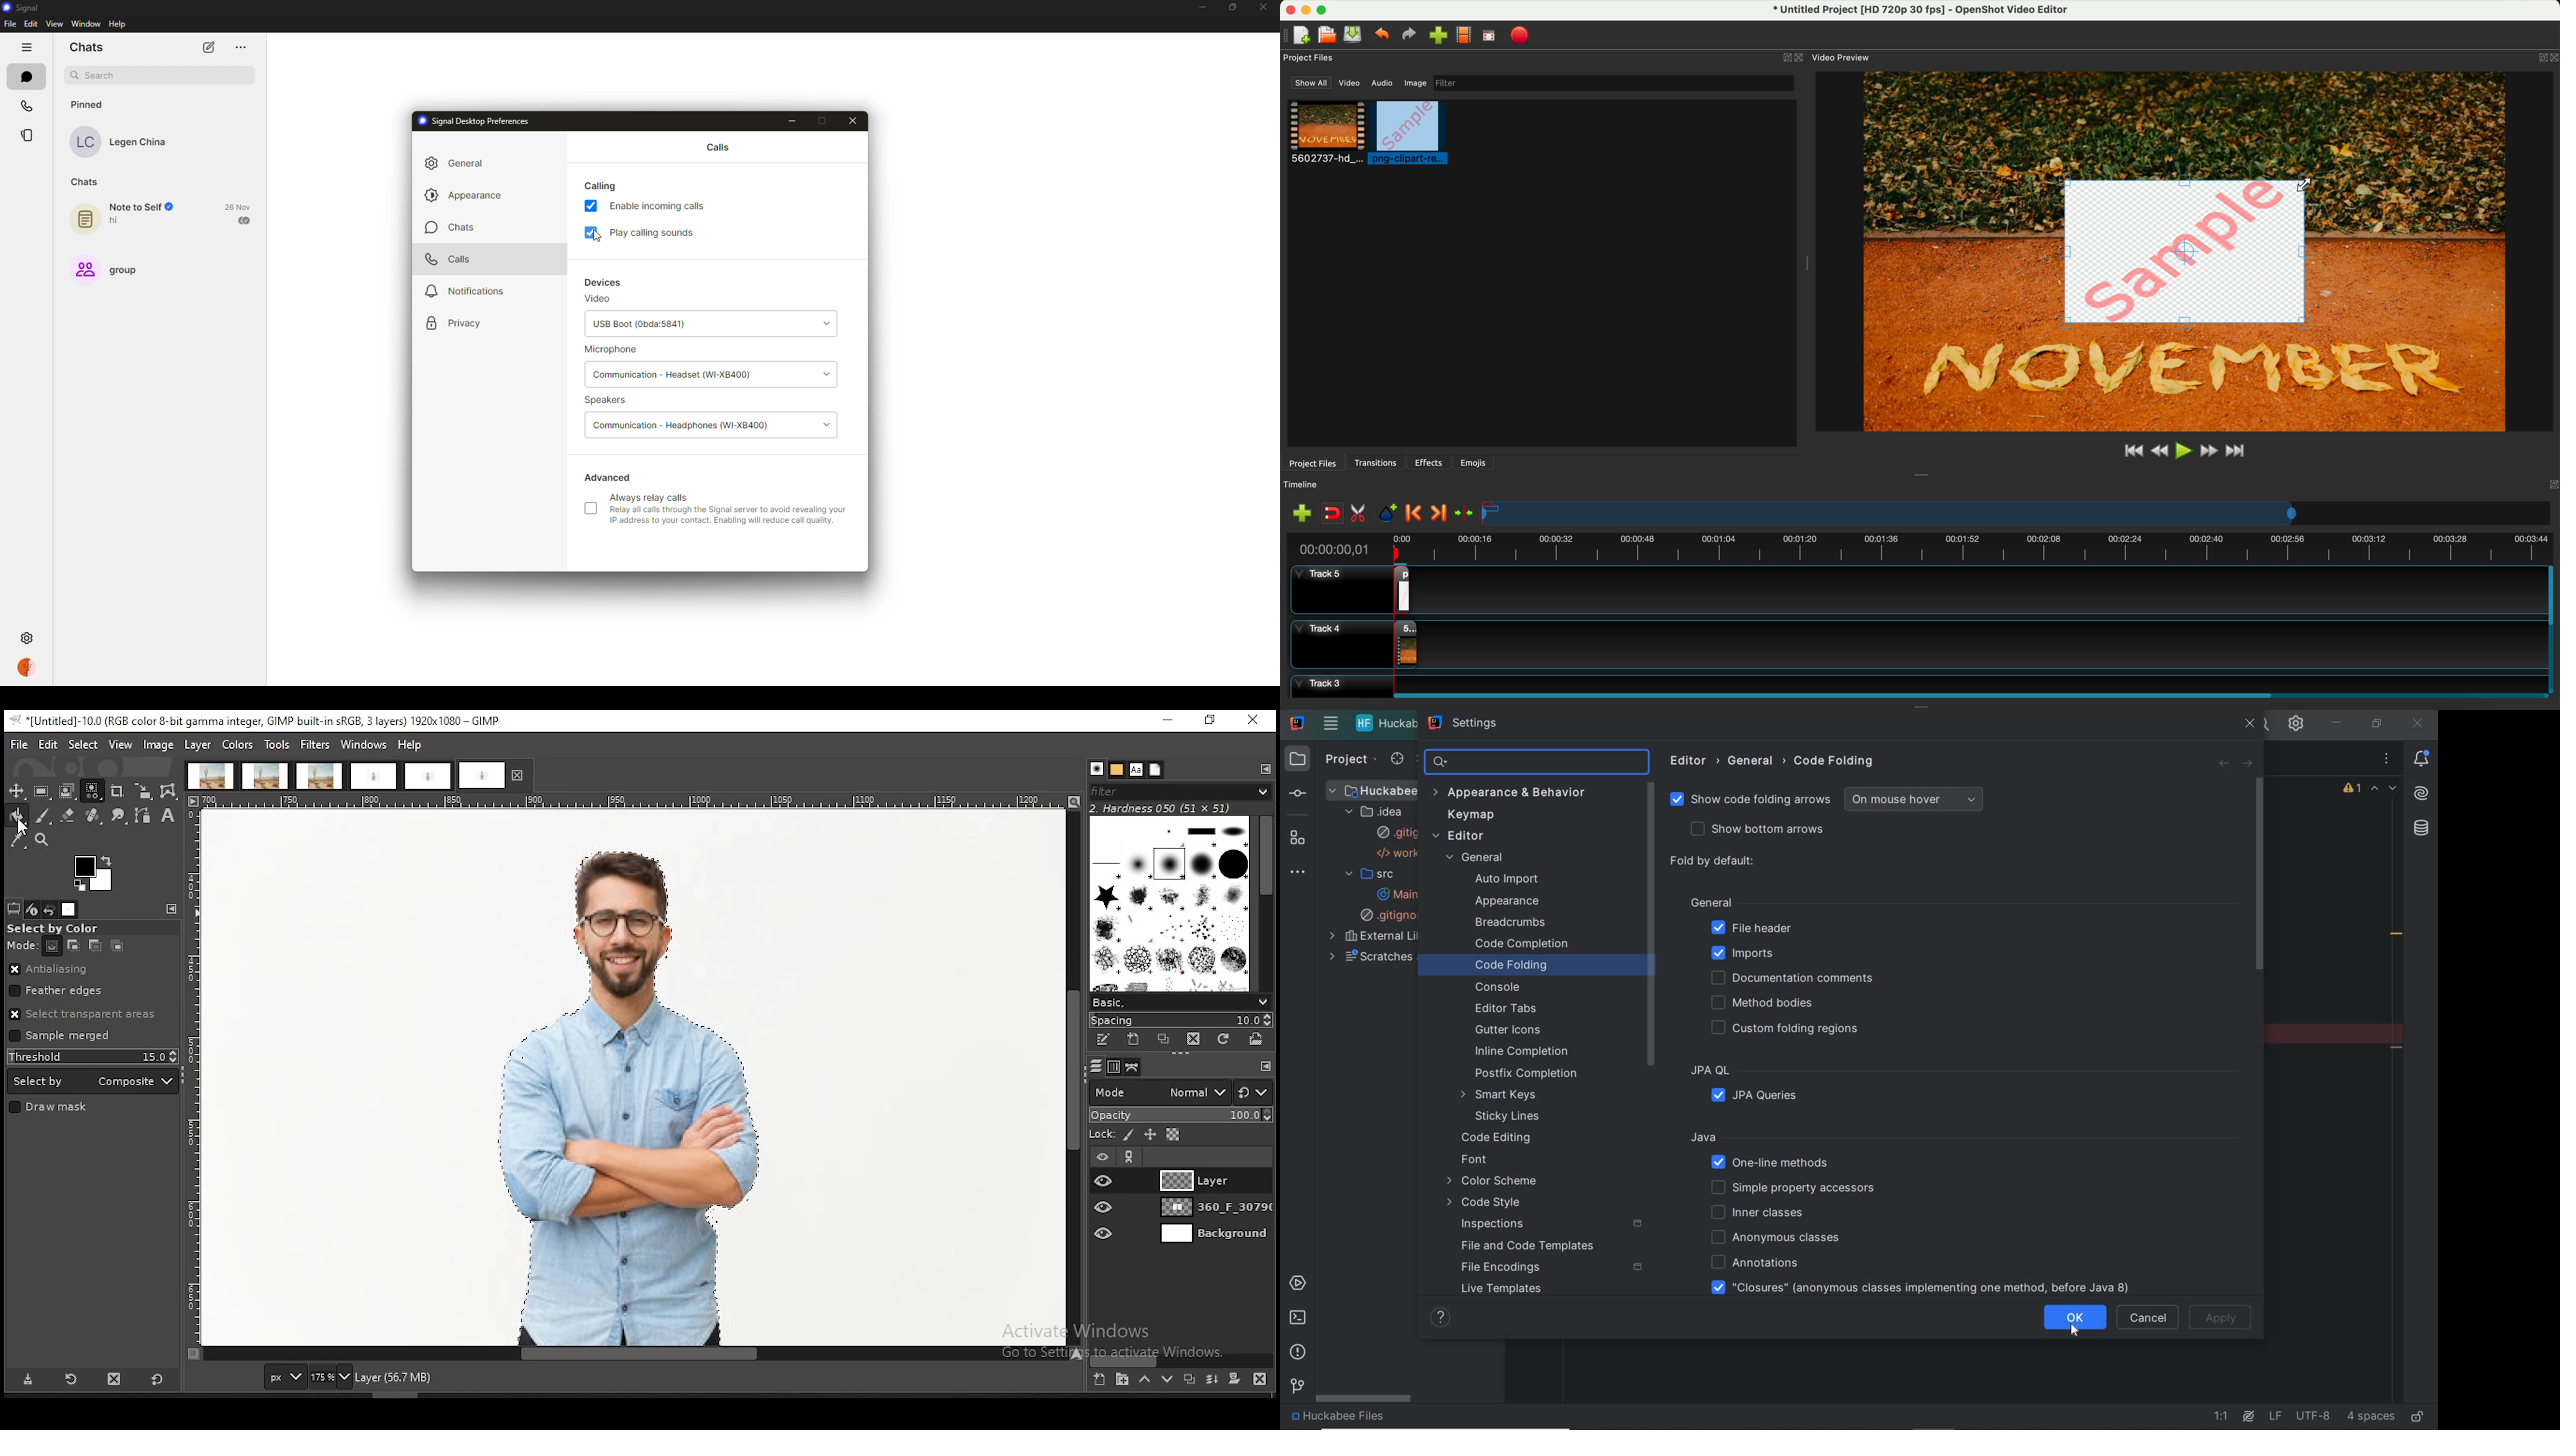 The image size is (2576, 1456). Describe the element at coordinates (157, 1377) in the screenshot. I see `reset` at that location.